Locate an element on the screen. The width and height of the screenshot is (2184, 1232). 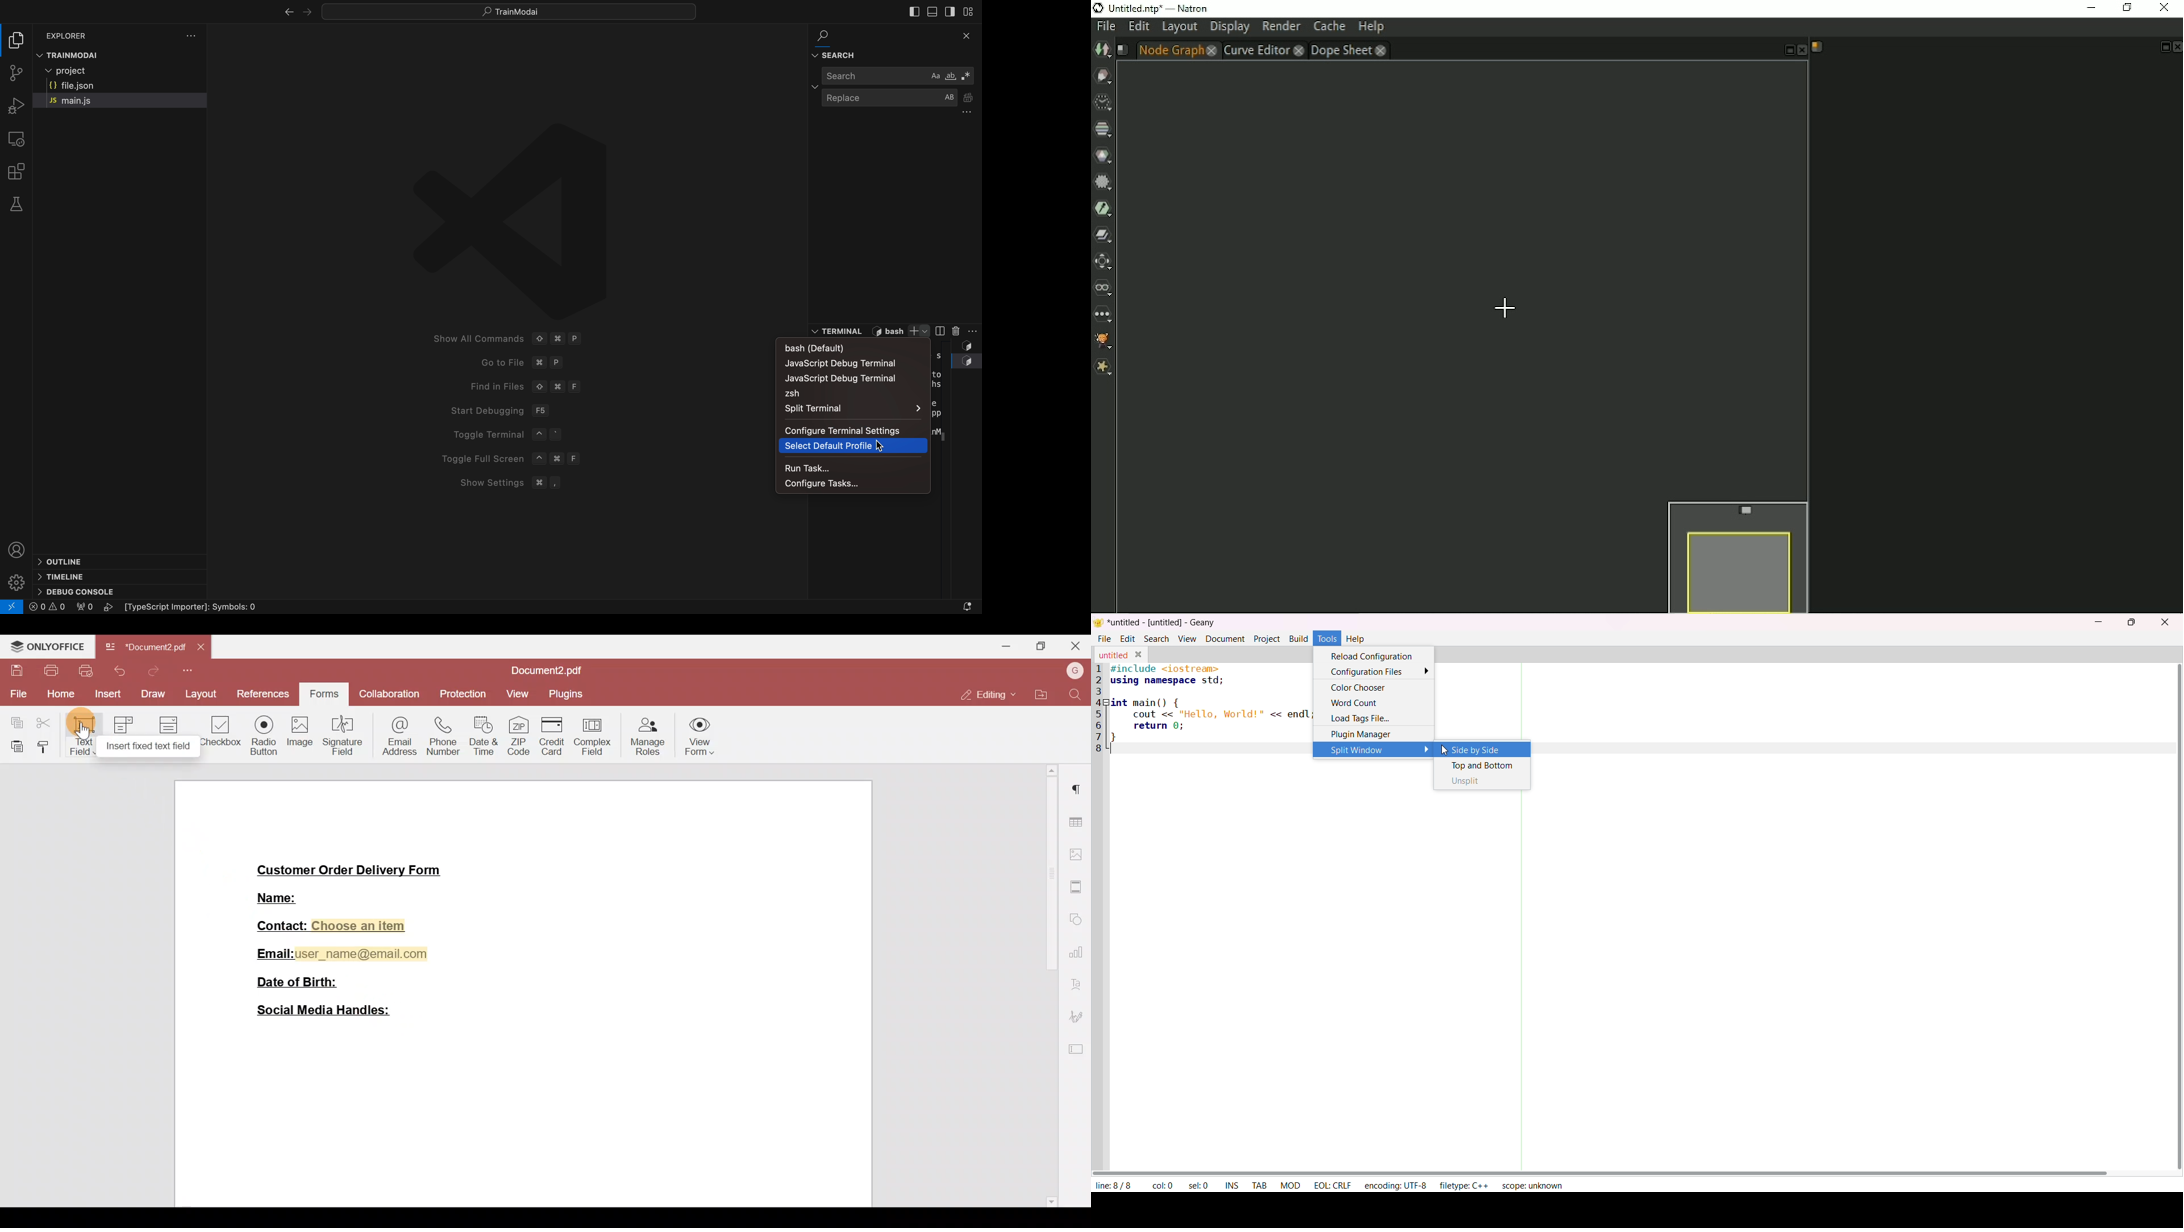
Form settings is located at coordinates (1078, 1048).